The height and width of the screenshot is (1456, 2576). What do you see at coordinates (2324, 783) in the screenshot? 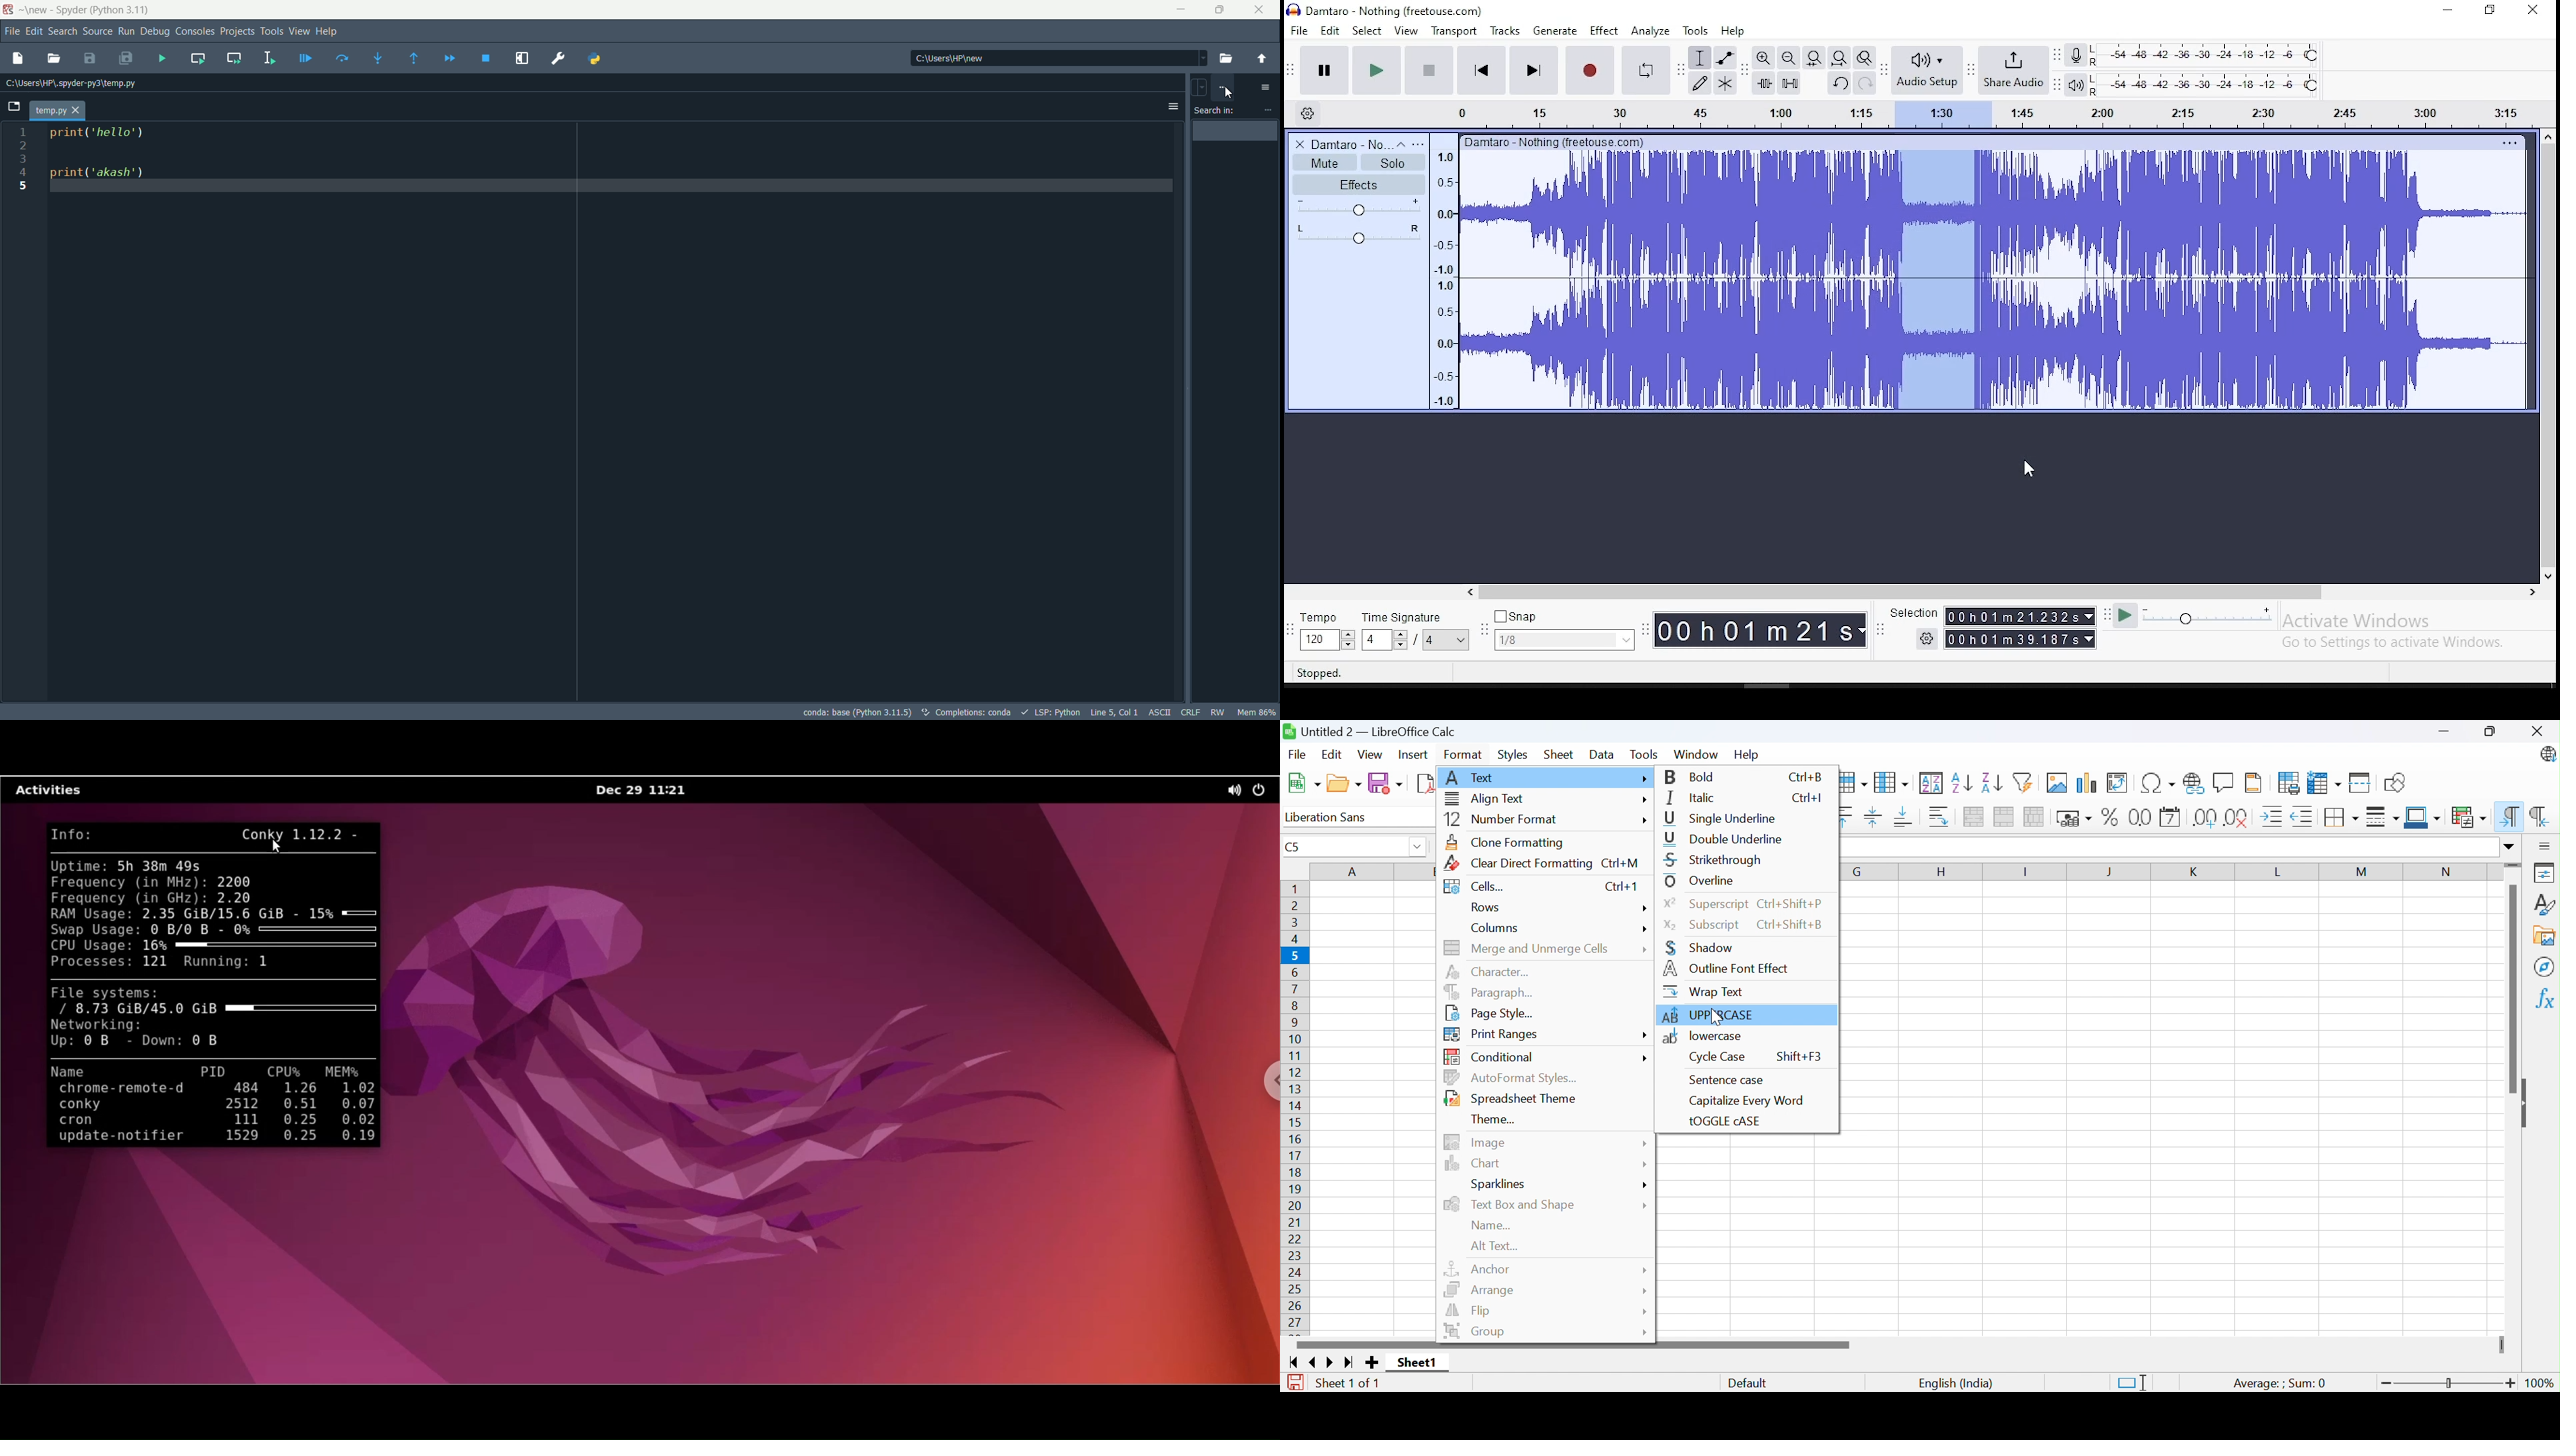
I see `Freeze rows and columns` at bounding box center [2324, 783].